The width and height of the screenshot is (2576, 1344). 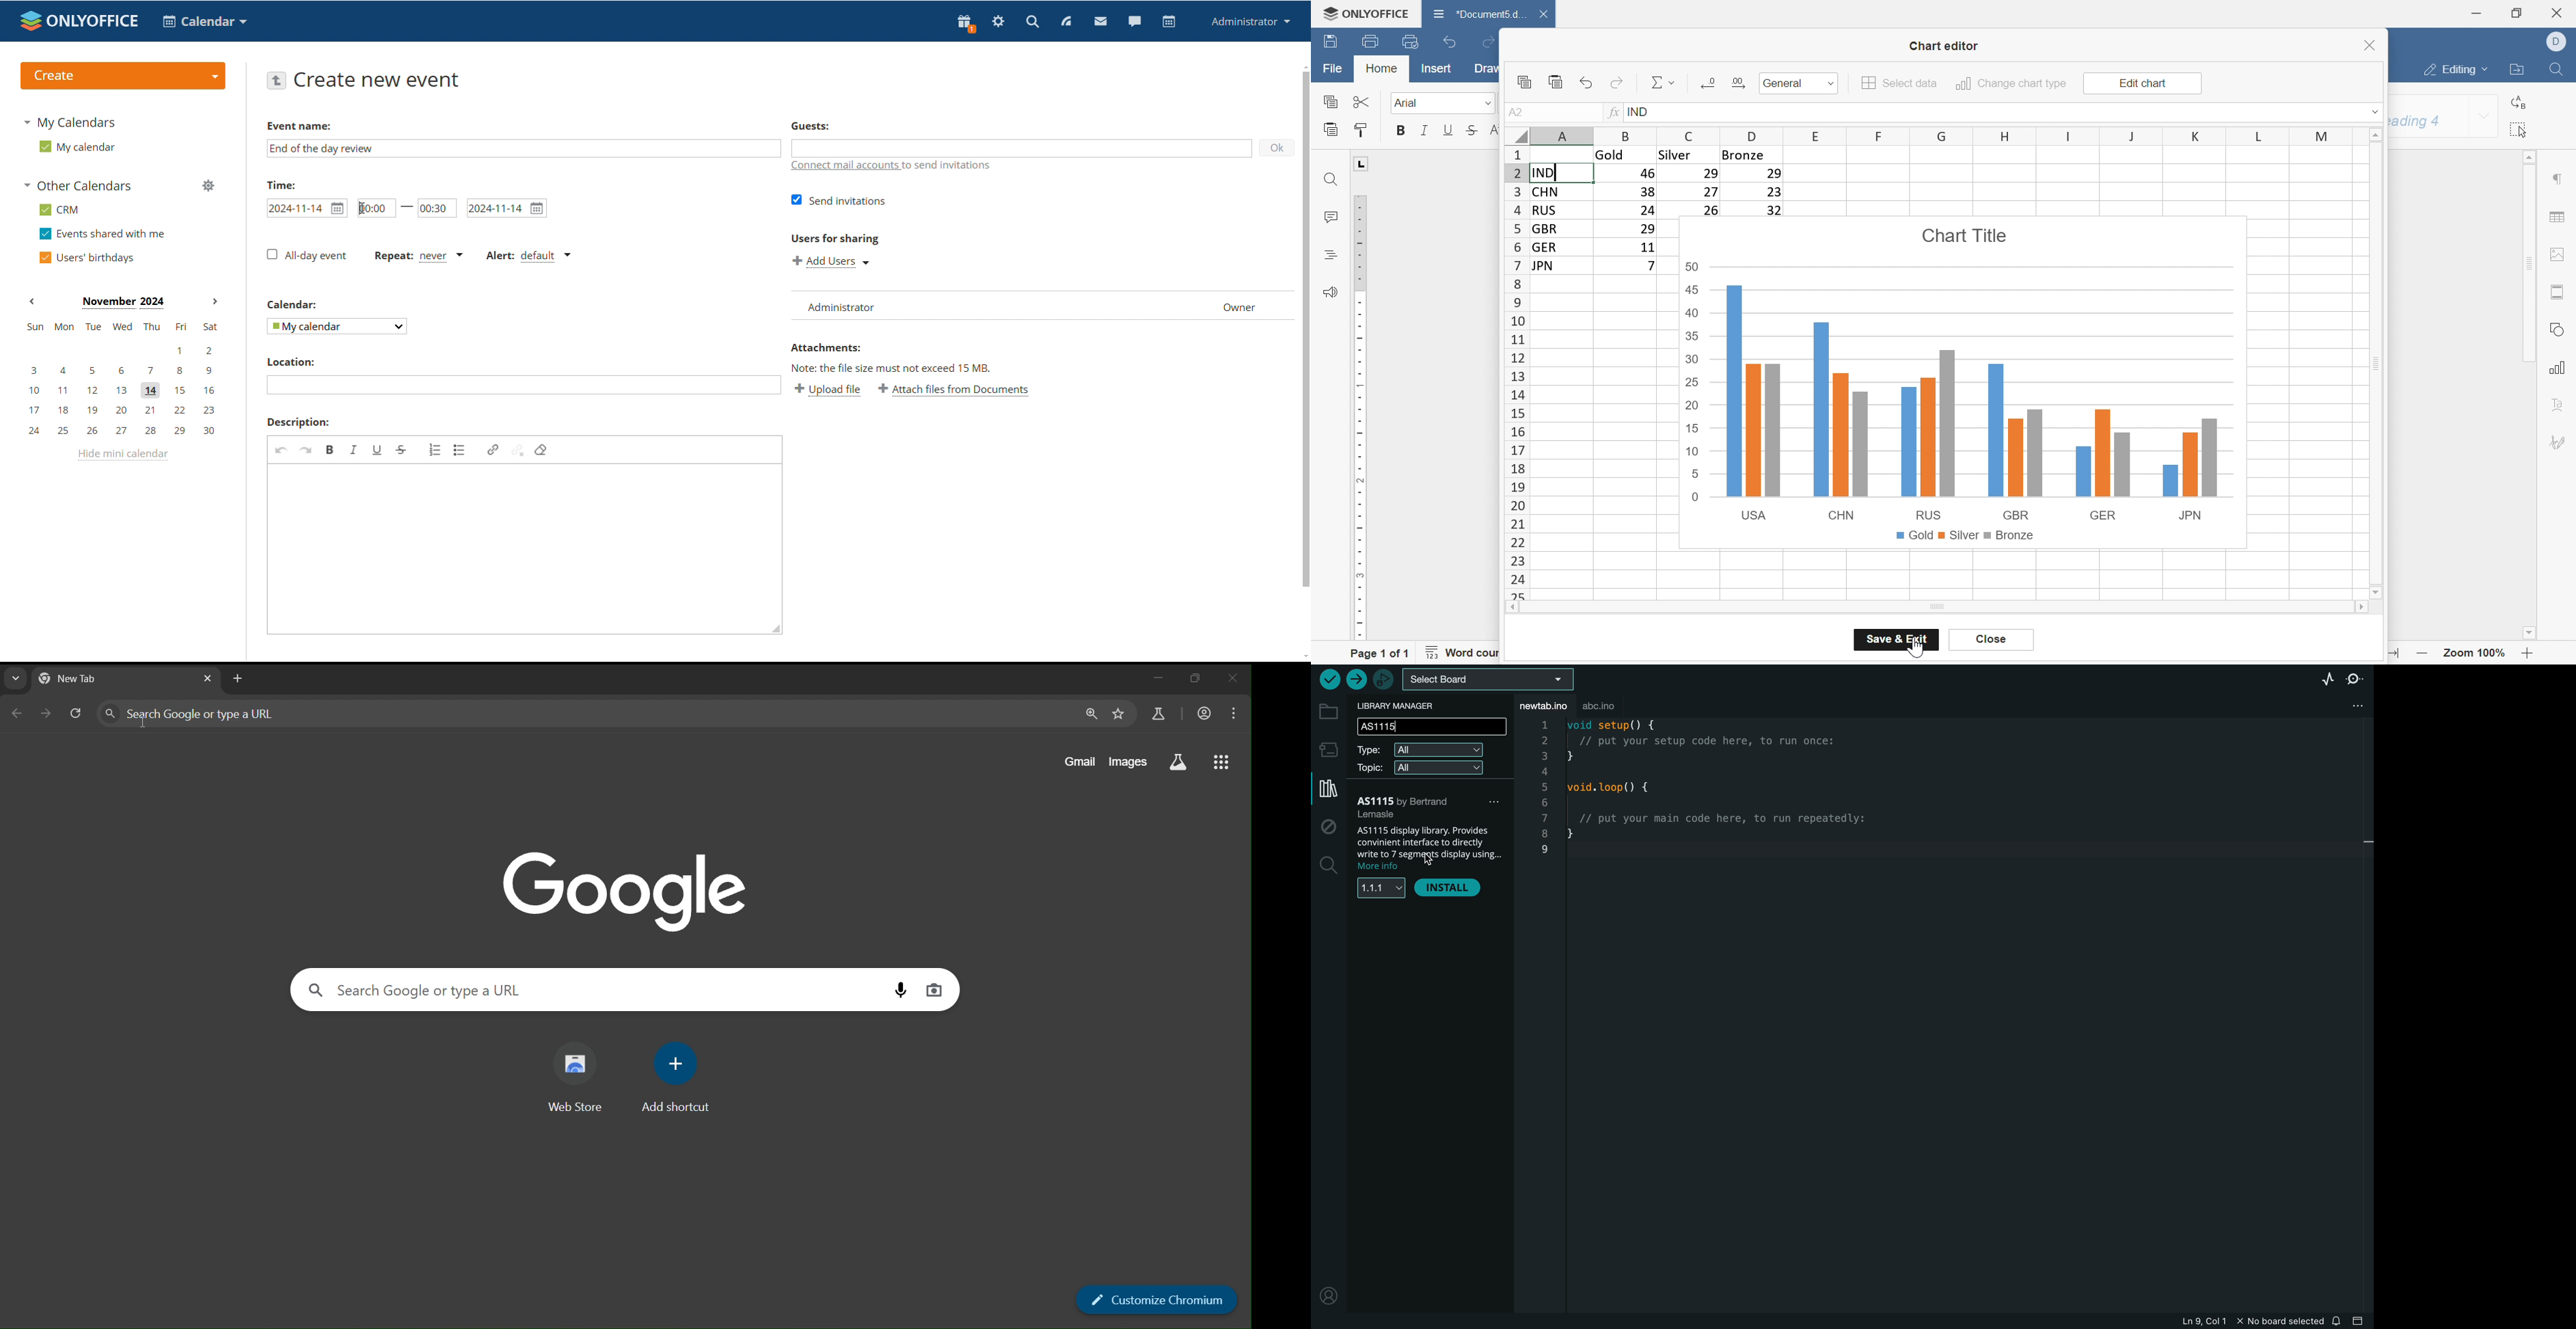 What do you see at coordinates (2557, 330) in the screenshot?
I see `shape settings` at bounding box center [2557, 330].